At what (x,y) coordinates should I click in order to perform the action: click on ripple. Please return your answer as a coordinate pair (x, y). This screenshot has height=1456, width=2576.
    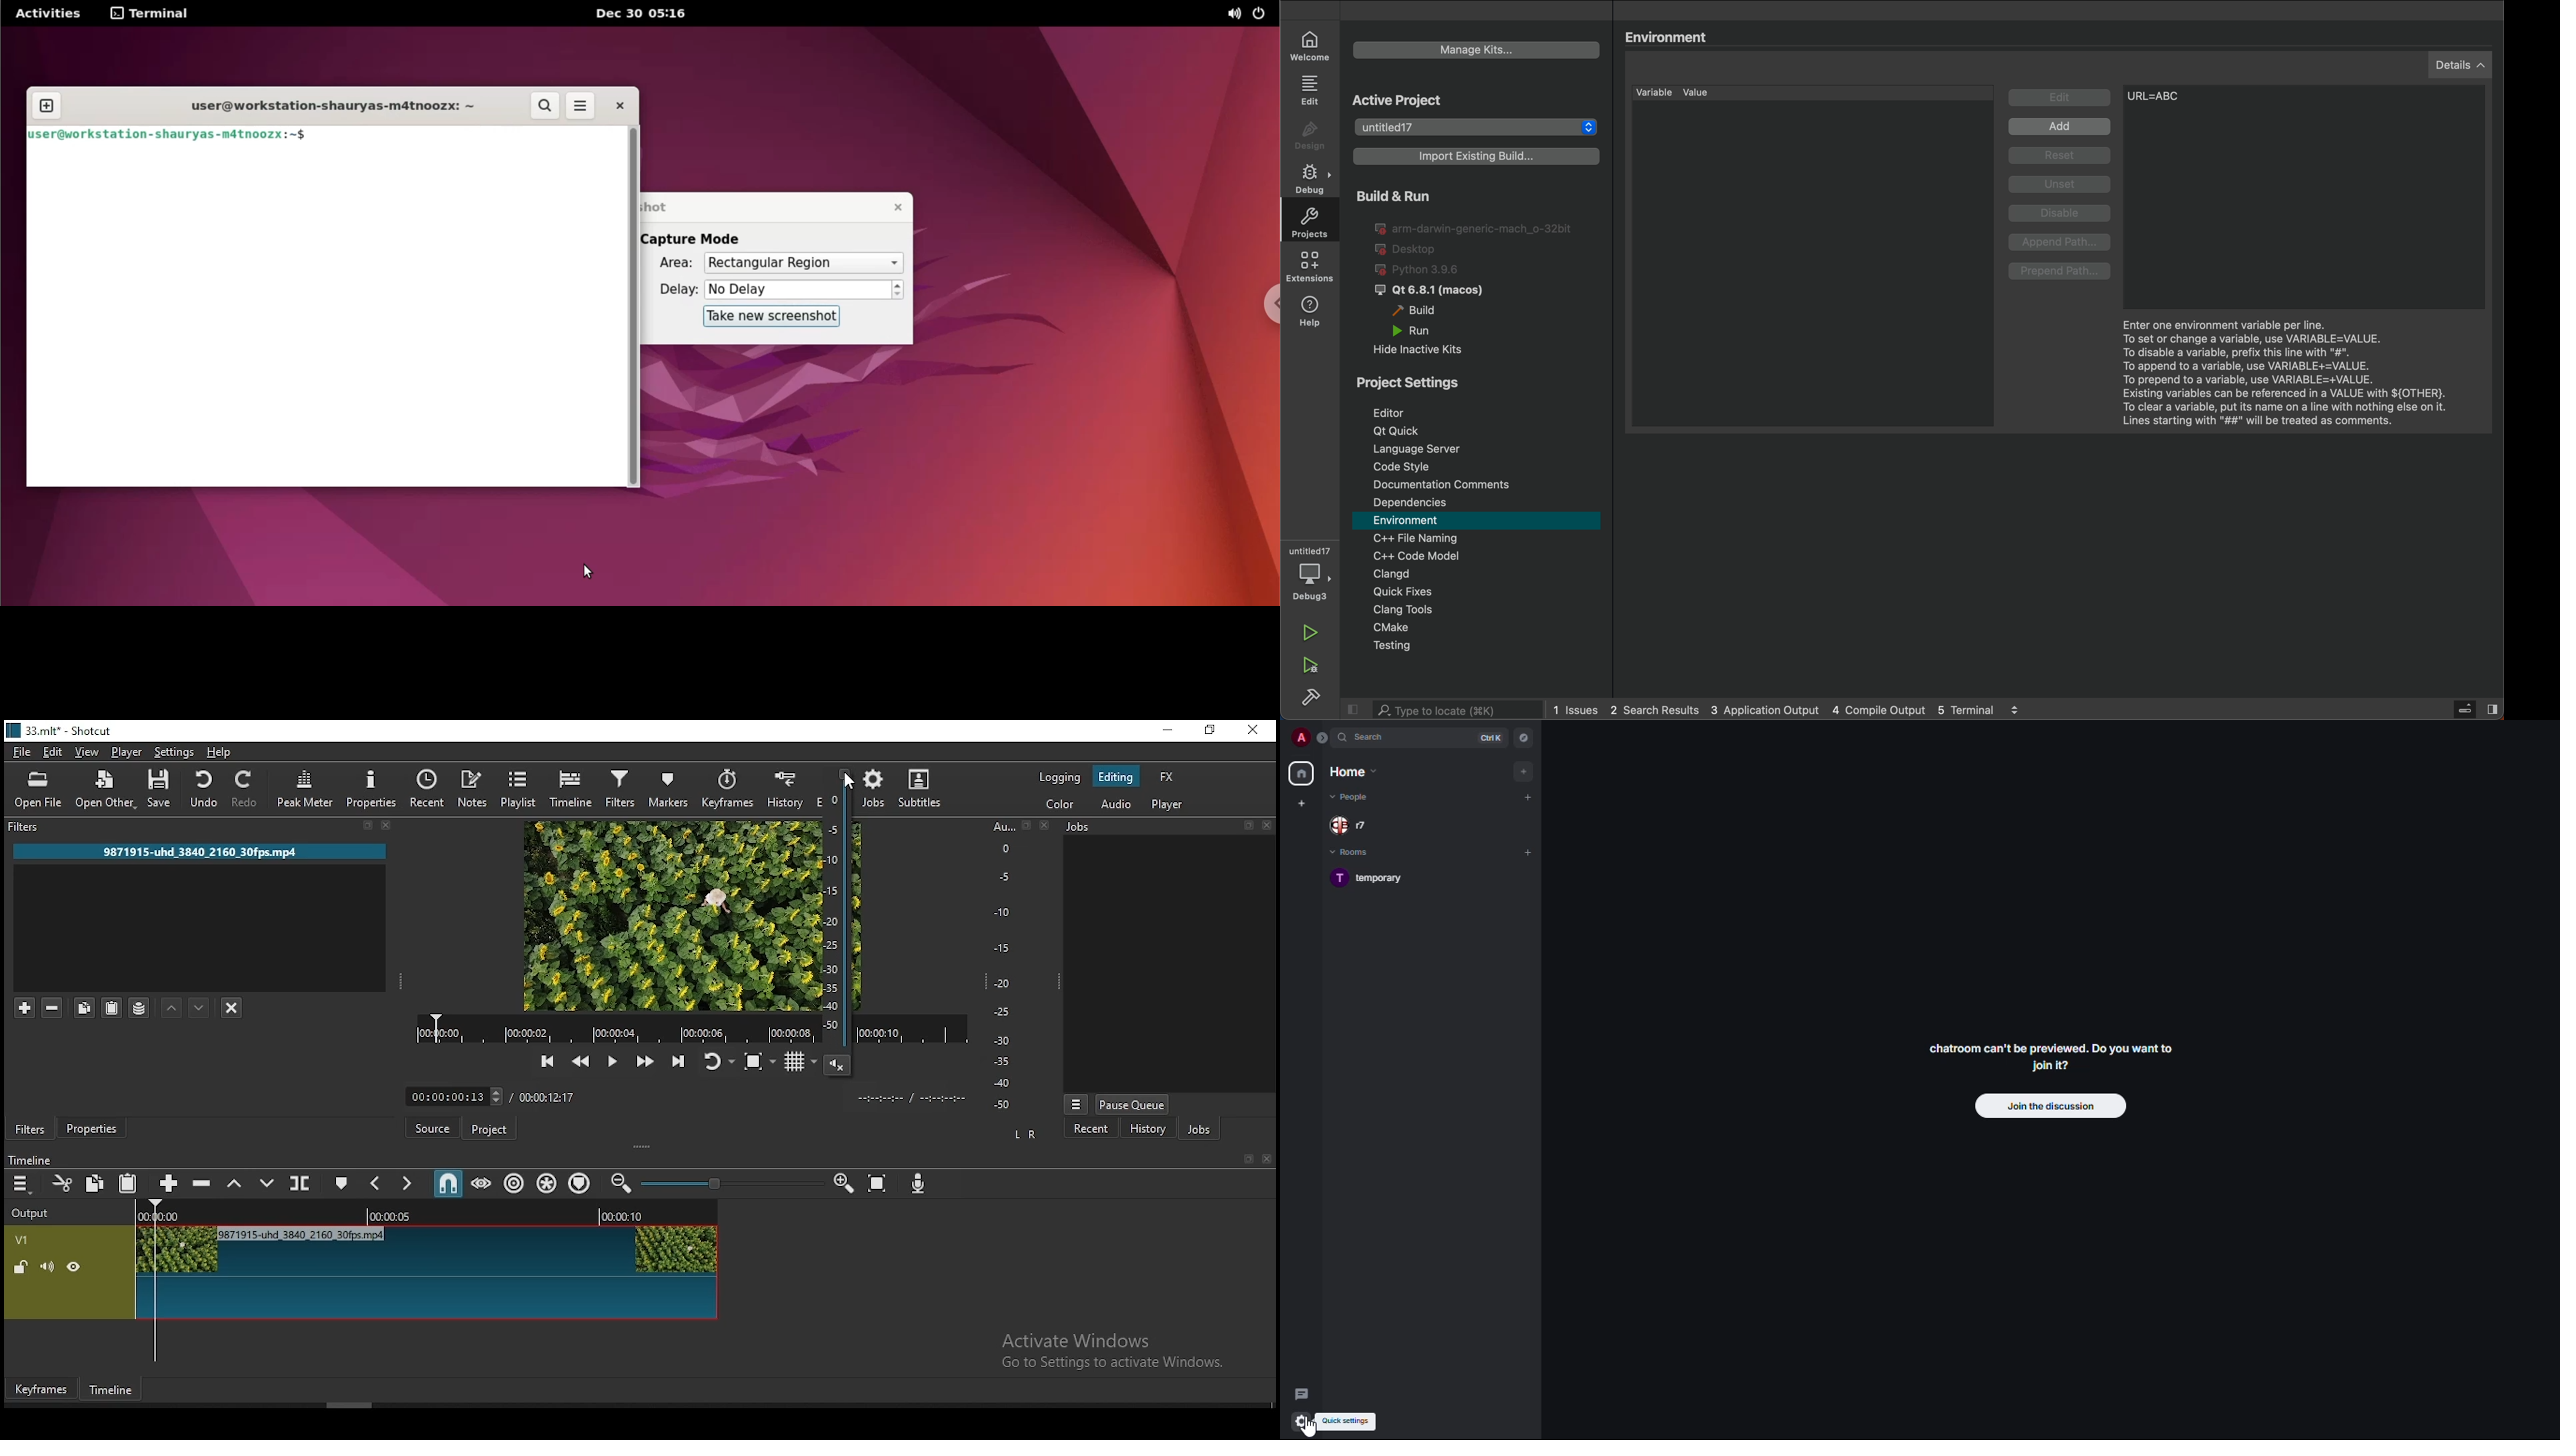
    Looking at the image, I should click on (515, 1183).